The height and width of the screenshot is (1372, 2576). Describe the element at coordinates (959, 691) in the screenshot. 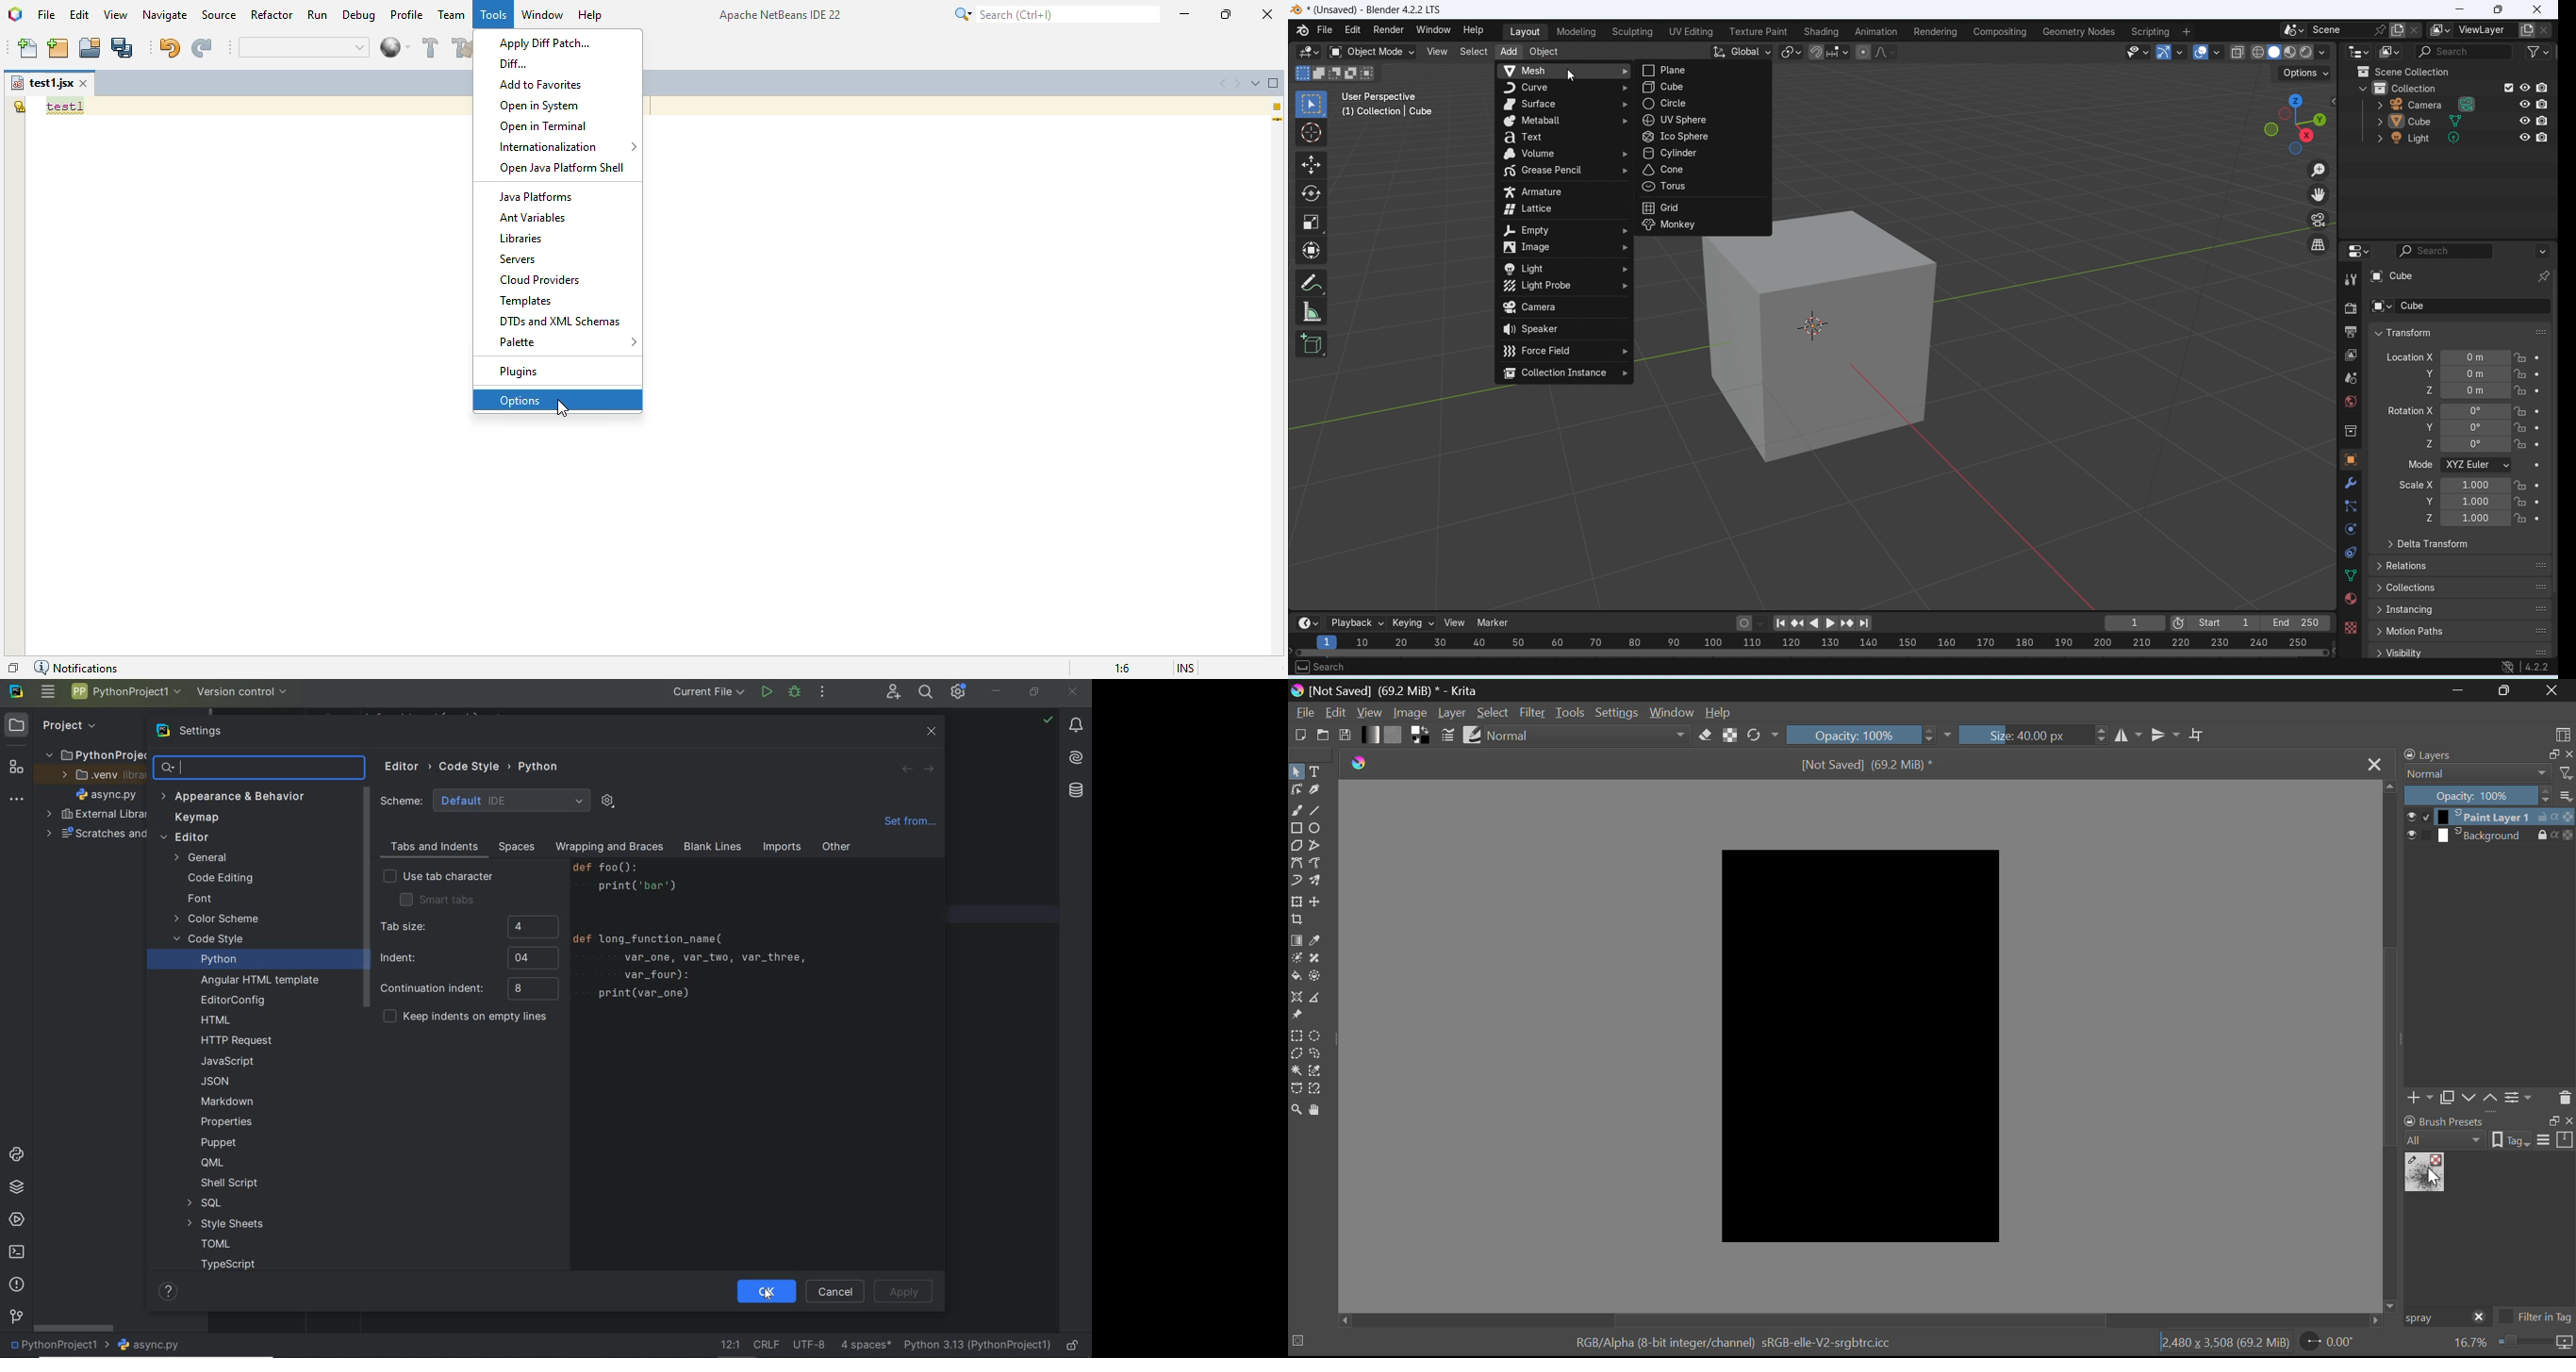

I see `IDE & Project Settings` at that location.